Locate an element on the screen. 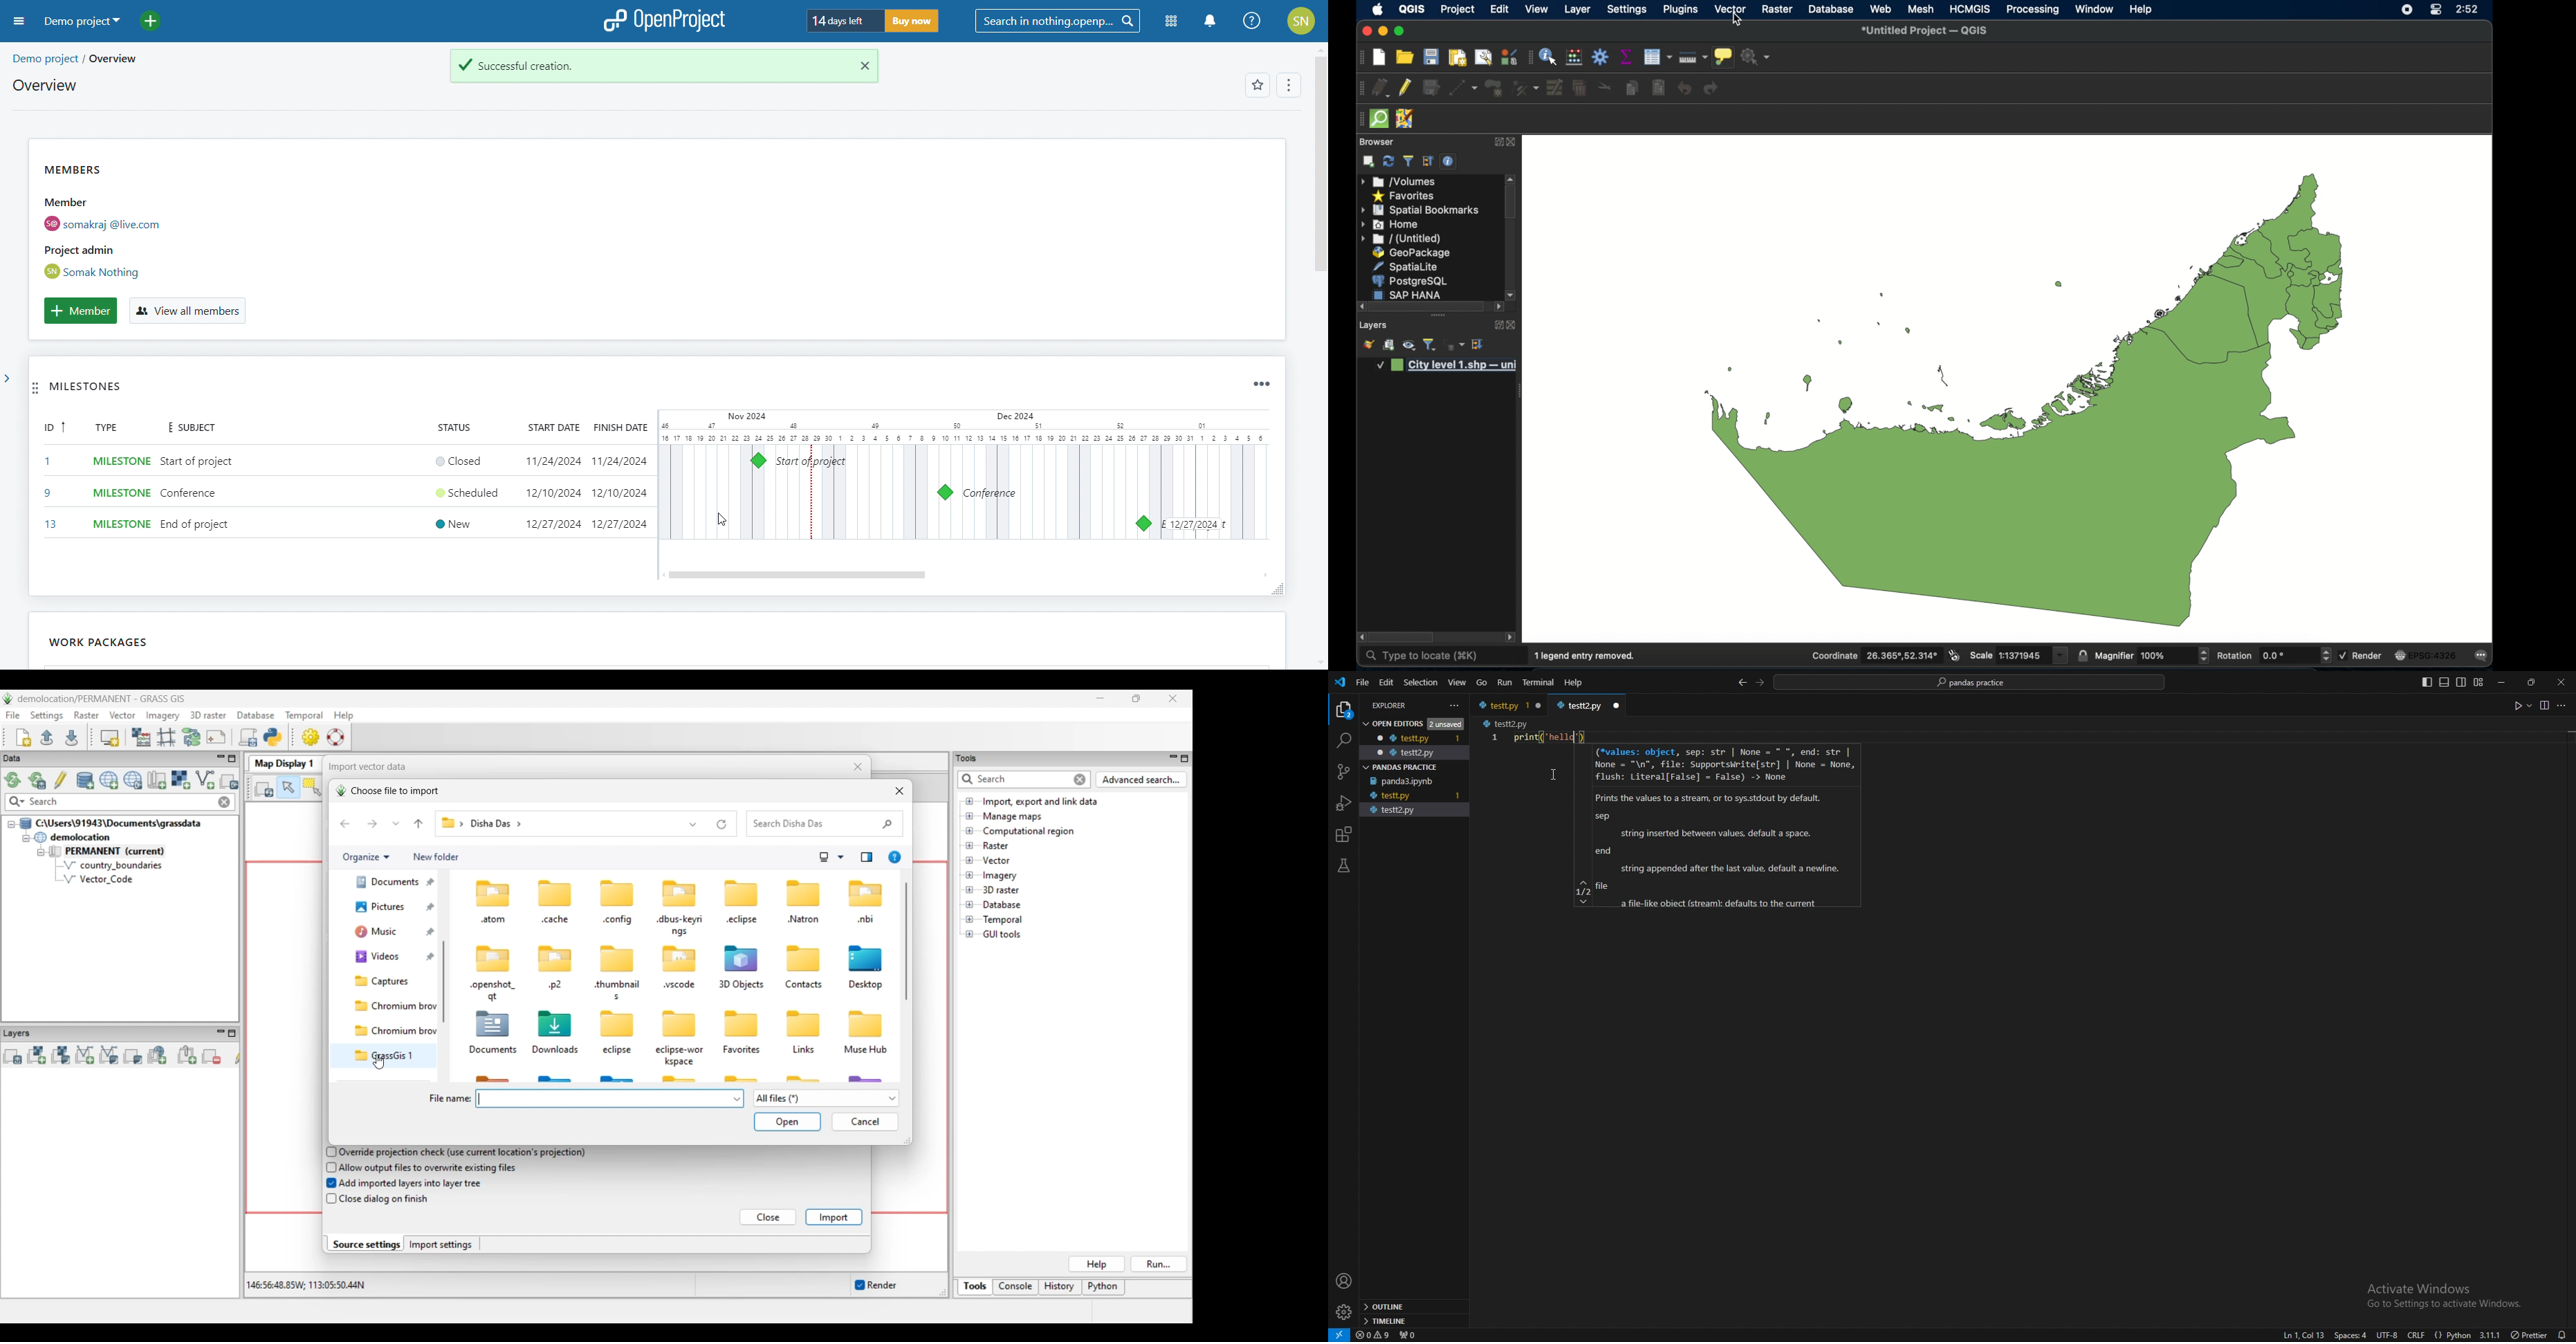 This screenshot has height=1344, width=2576. space:4 is located at coordinates (2350, 1335).